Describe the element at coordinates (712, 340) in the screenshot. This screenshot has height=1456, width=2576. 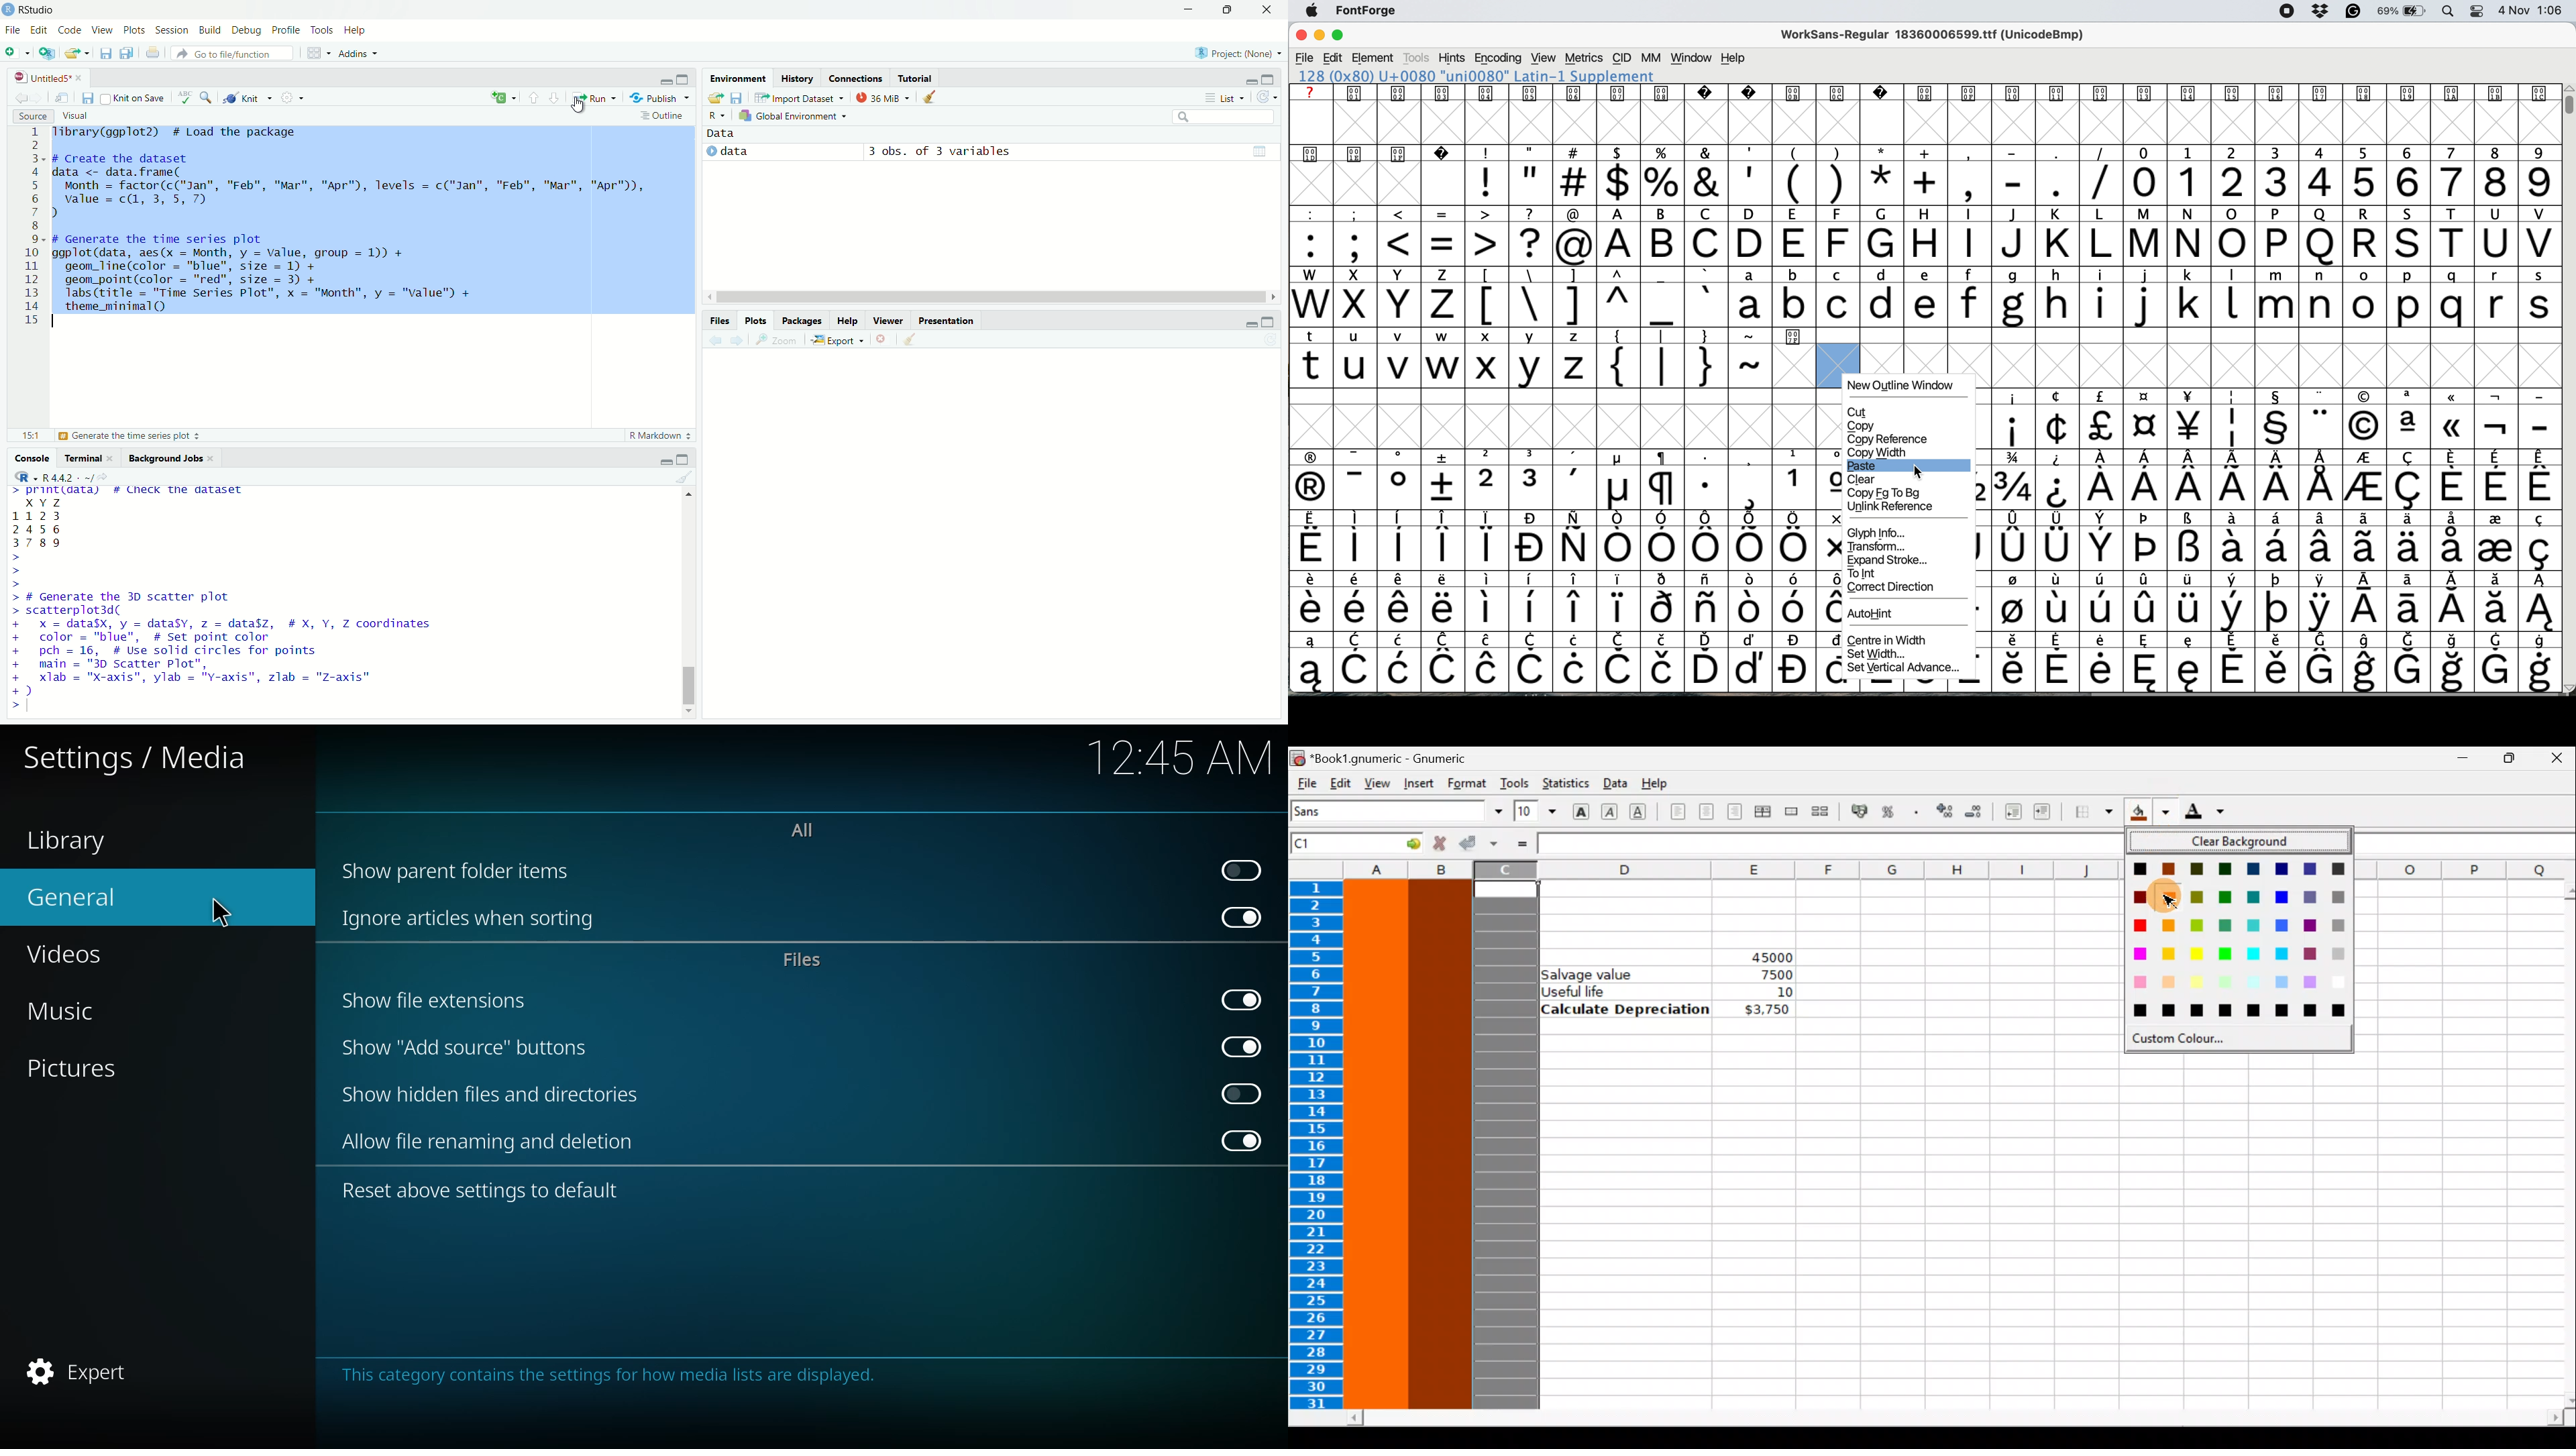
I see `previous plot` at that location.